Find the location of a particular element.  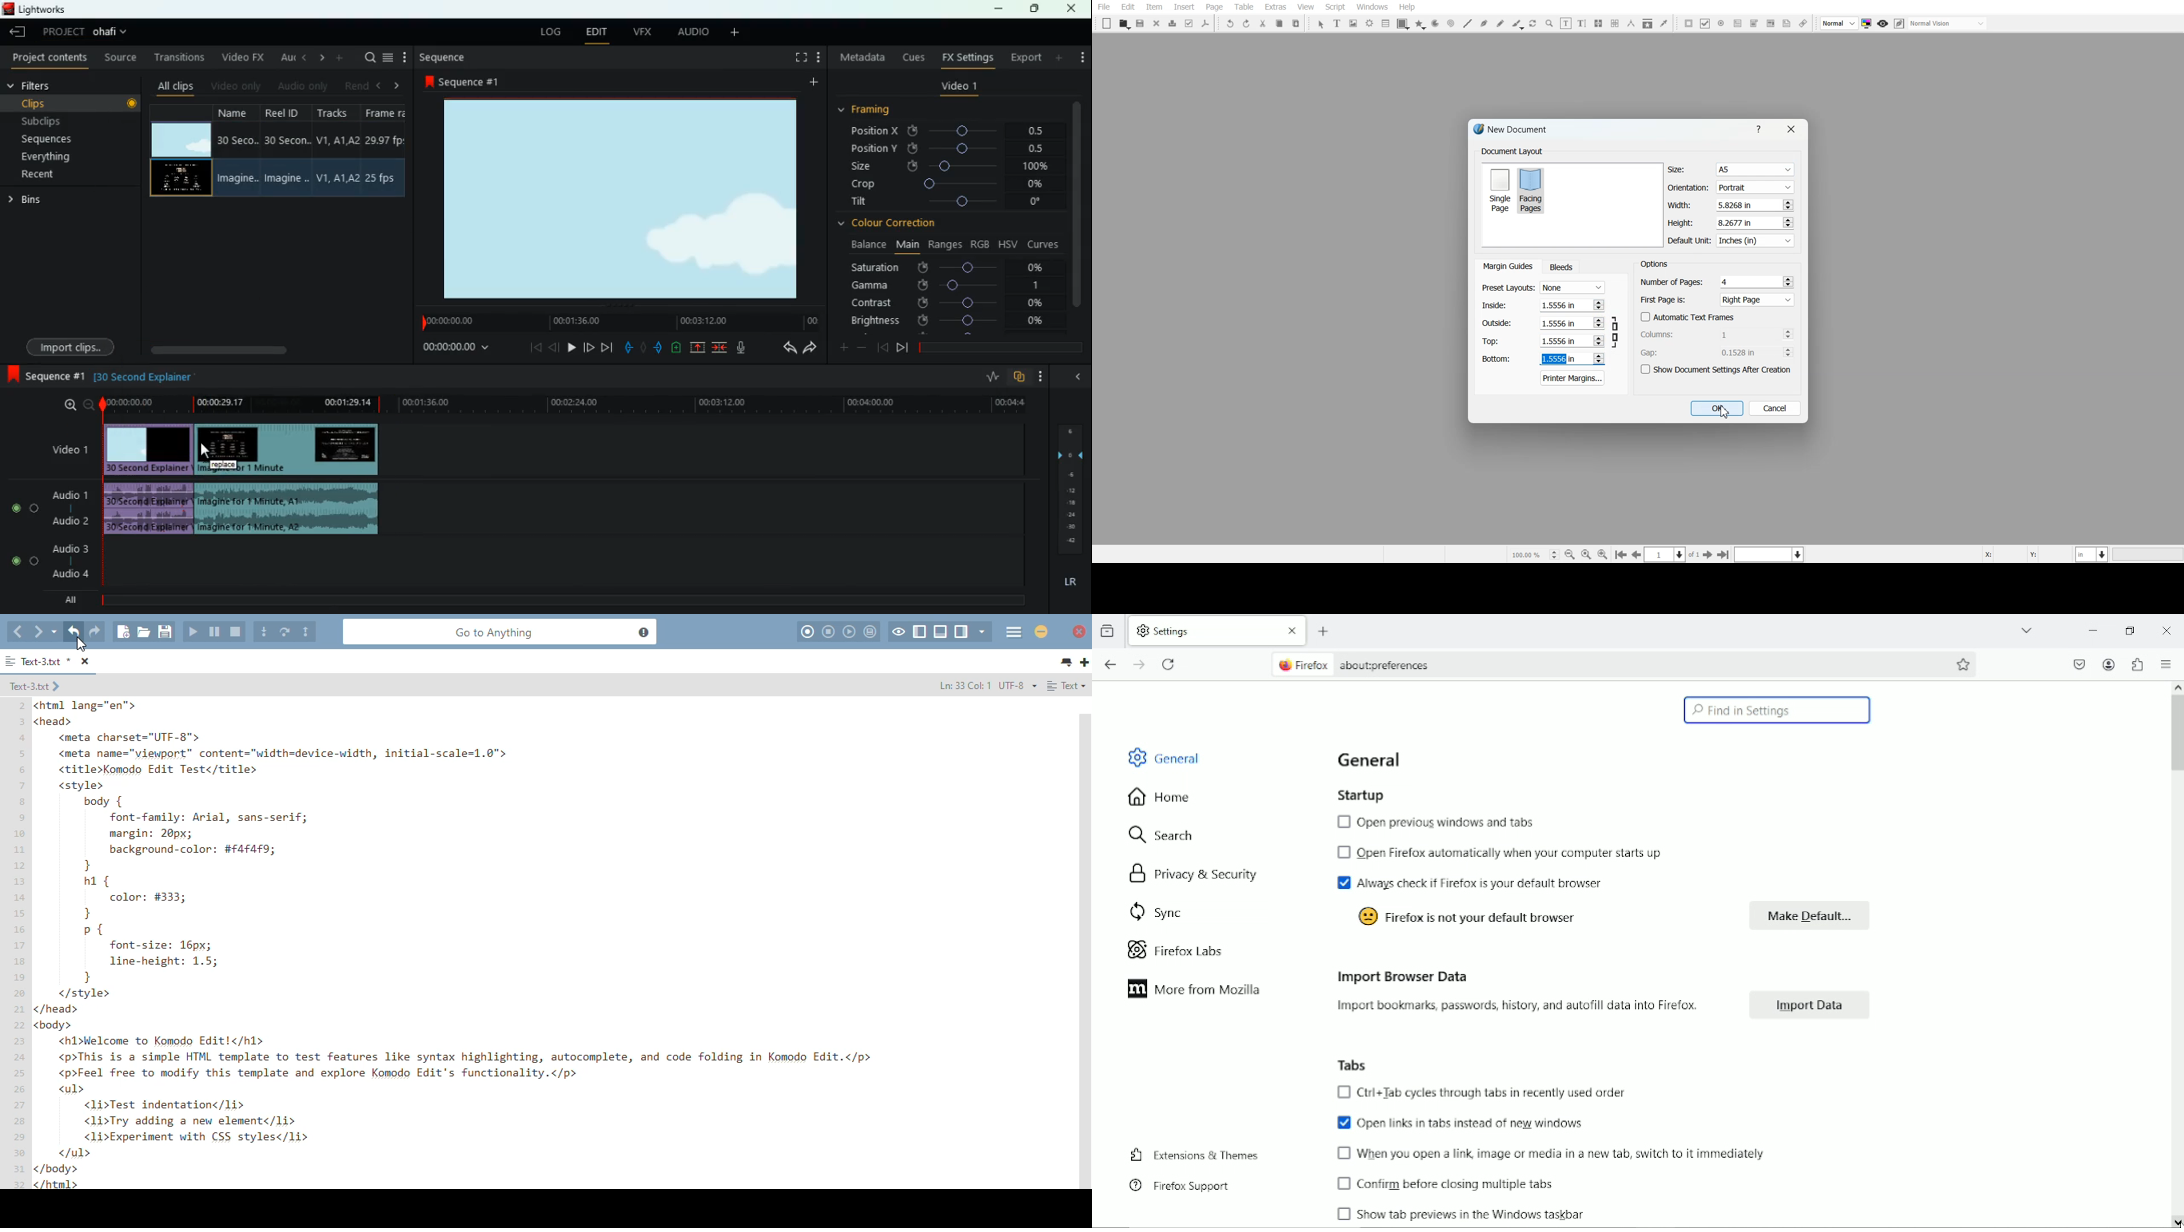

PDF Check Box is located at coordinates (1705, 23).